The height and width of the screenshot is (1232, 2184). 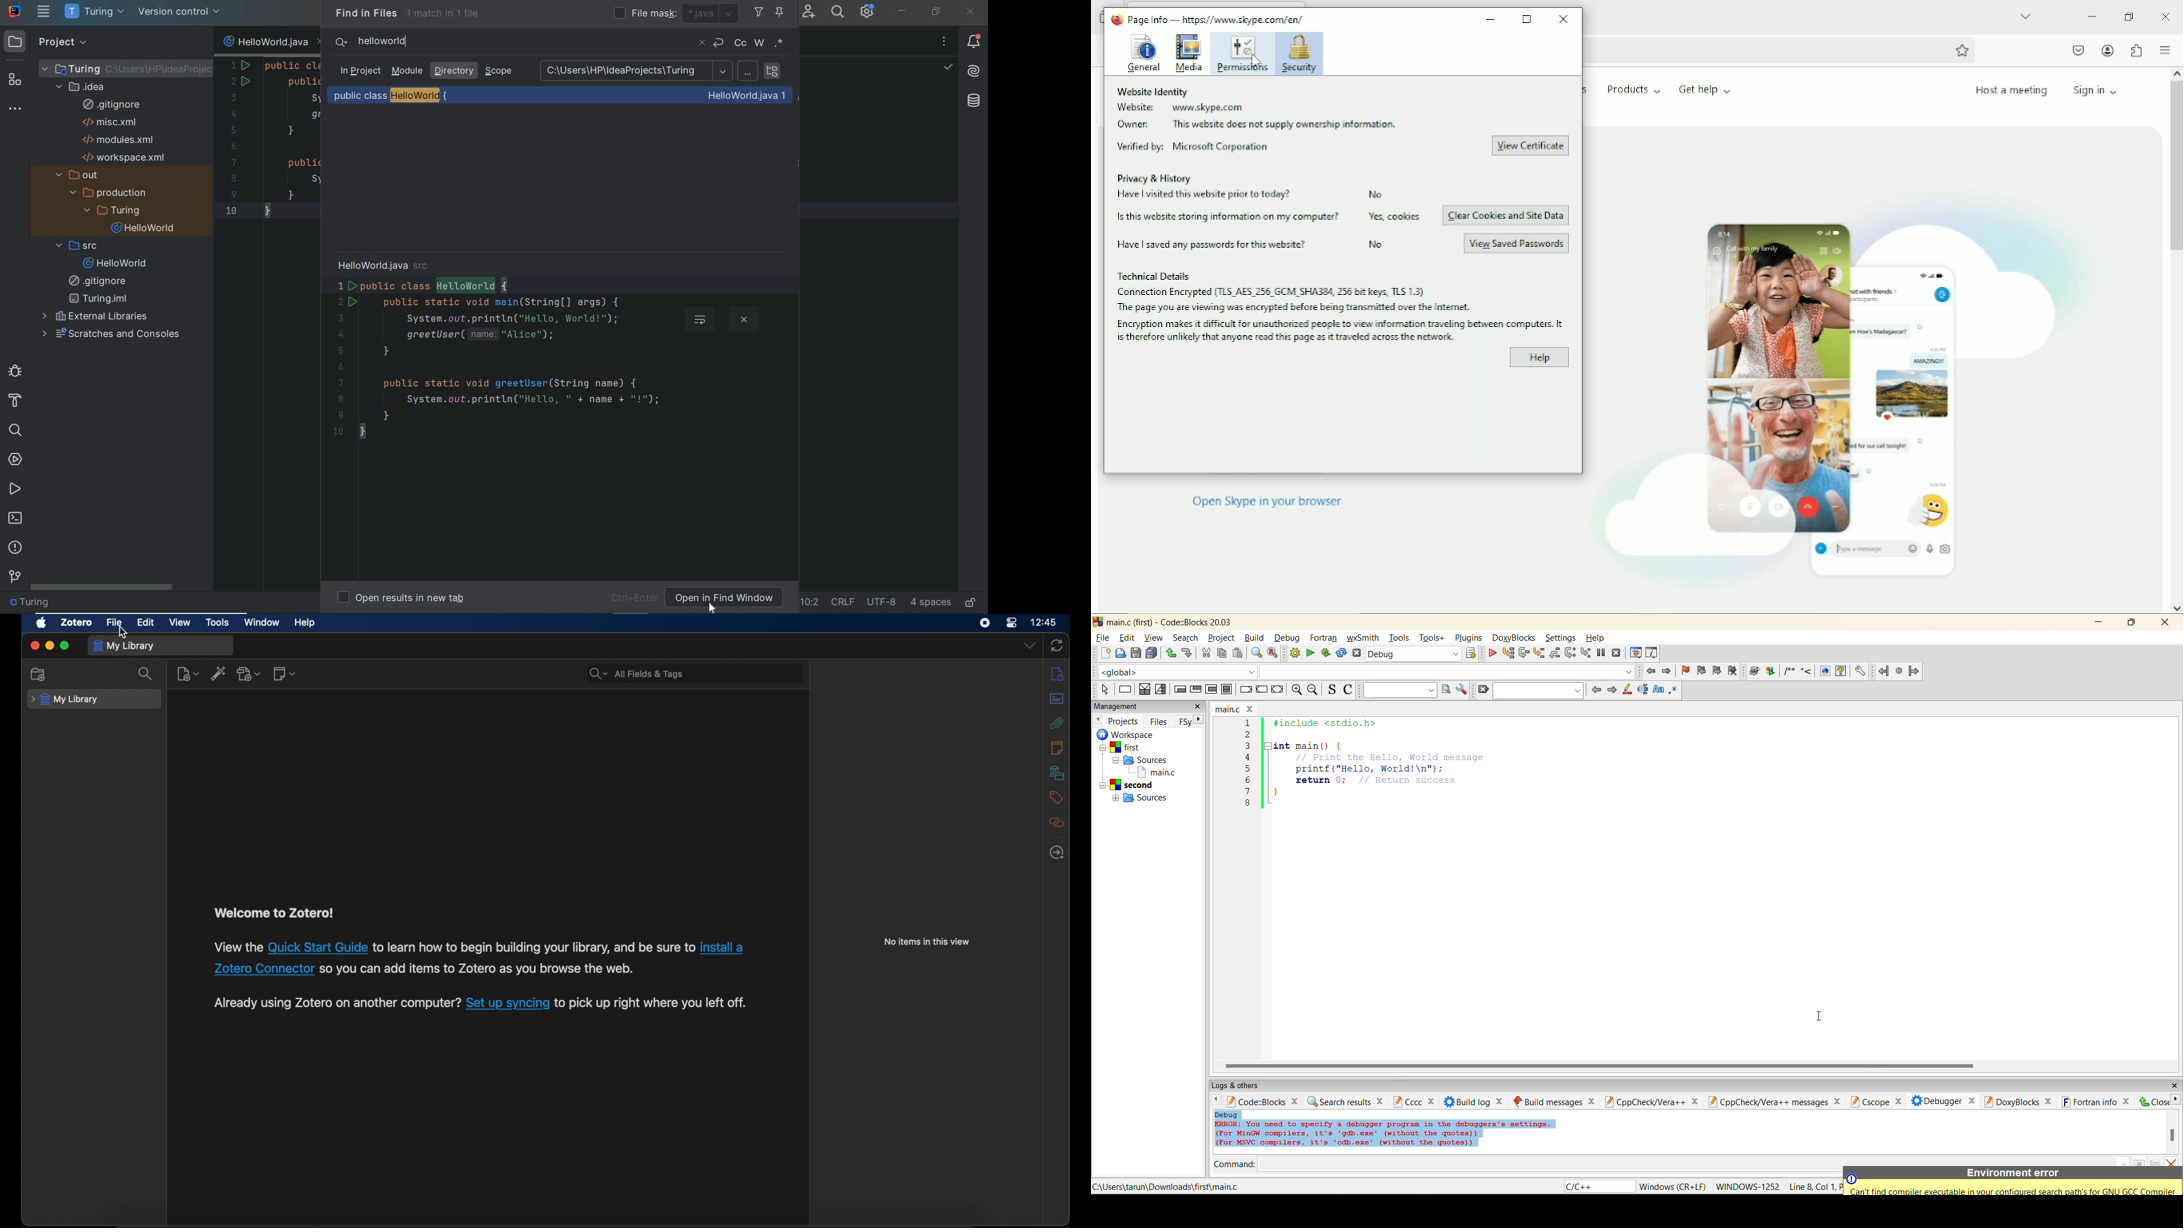 What do you see at coordinates (2153, 1101) in the screenshot?
I see `close` at bounding box center [2153, 1101].